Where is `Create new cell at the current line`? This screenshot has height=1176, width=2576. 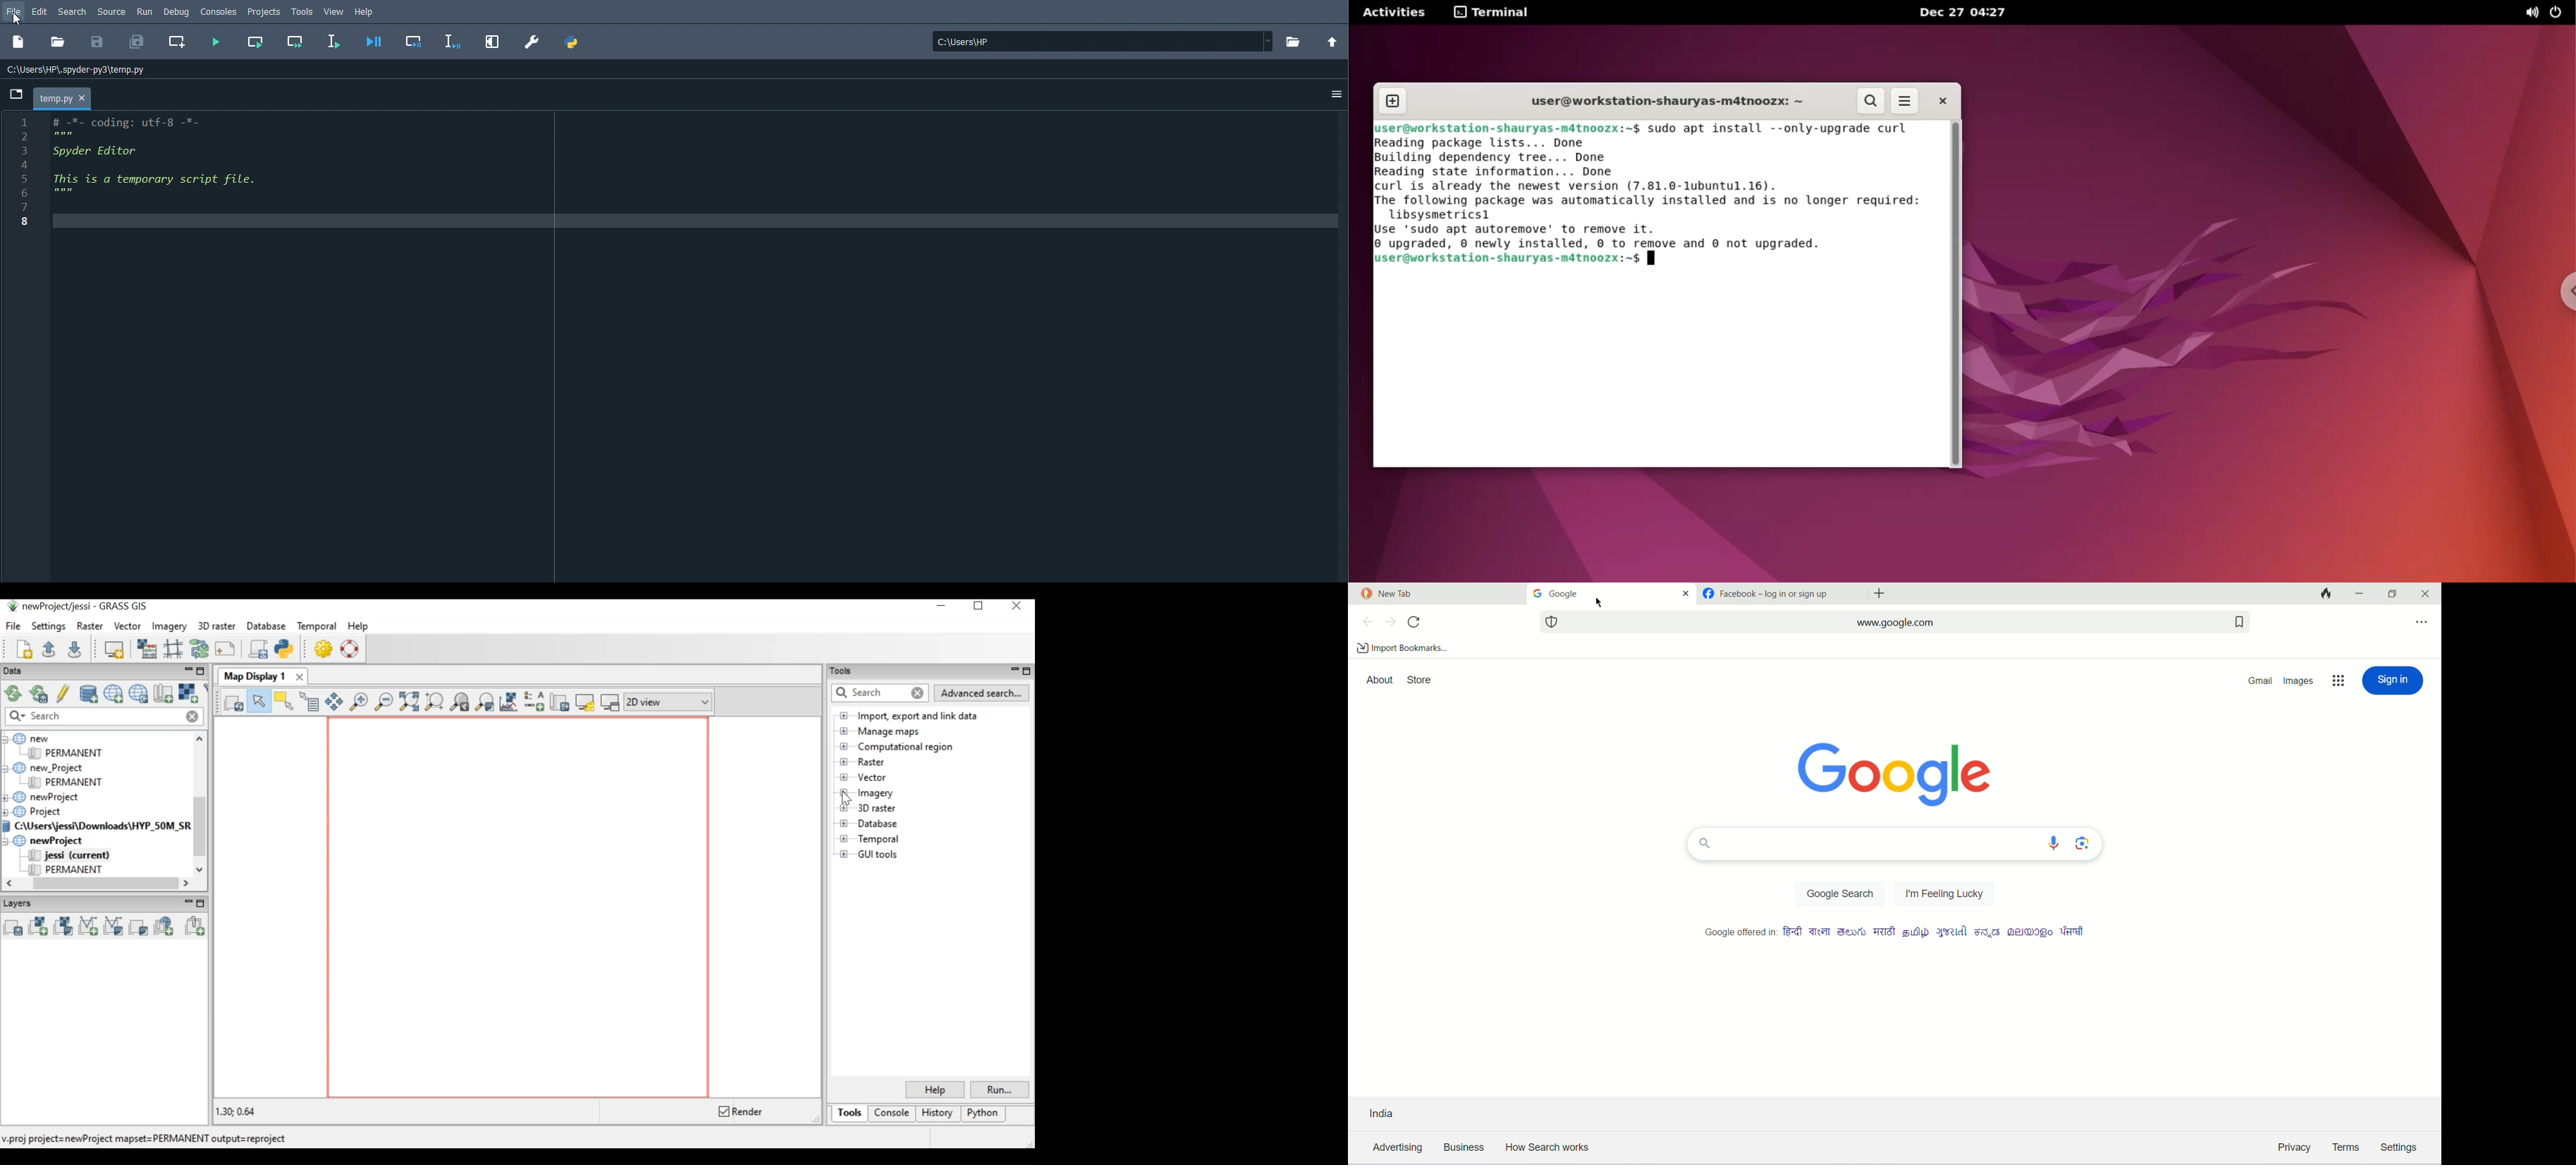 Create new cell at the current line is located at coordinates (176, 42).